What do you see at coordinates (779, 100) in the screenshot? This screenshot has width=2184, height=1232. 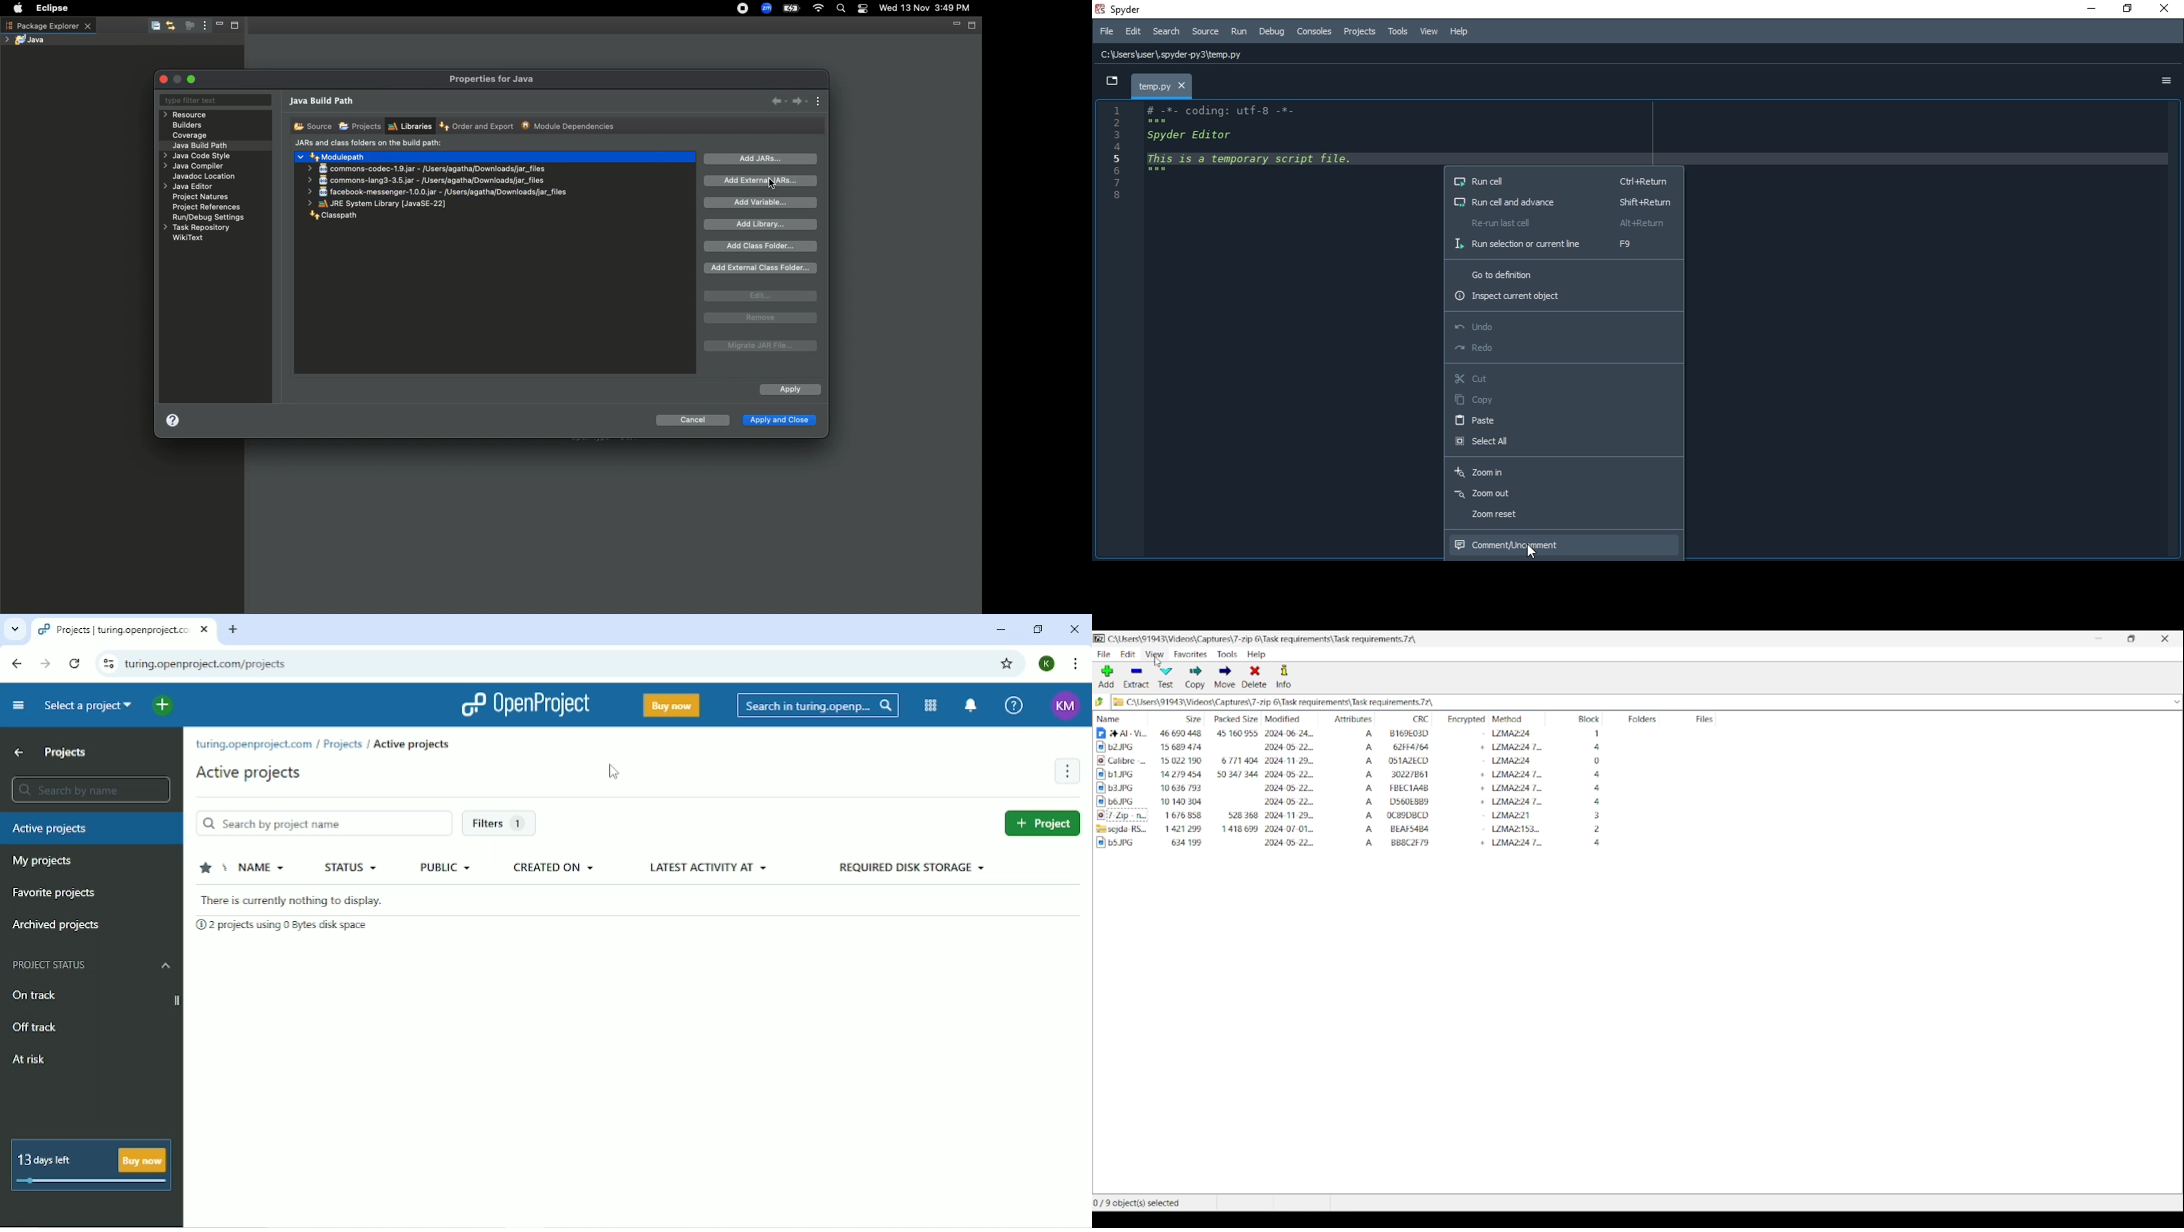 I see `Back` at bounding box center [779, 100].